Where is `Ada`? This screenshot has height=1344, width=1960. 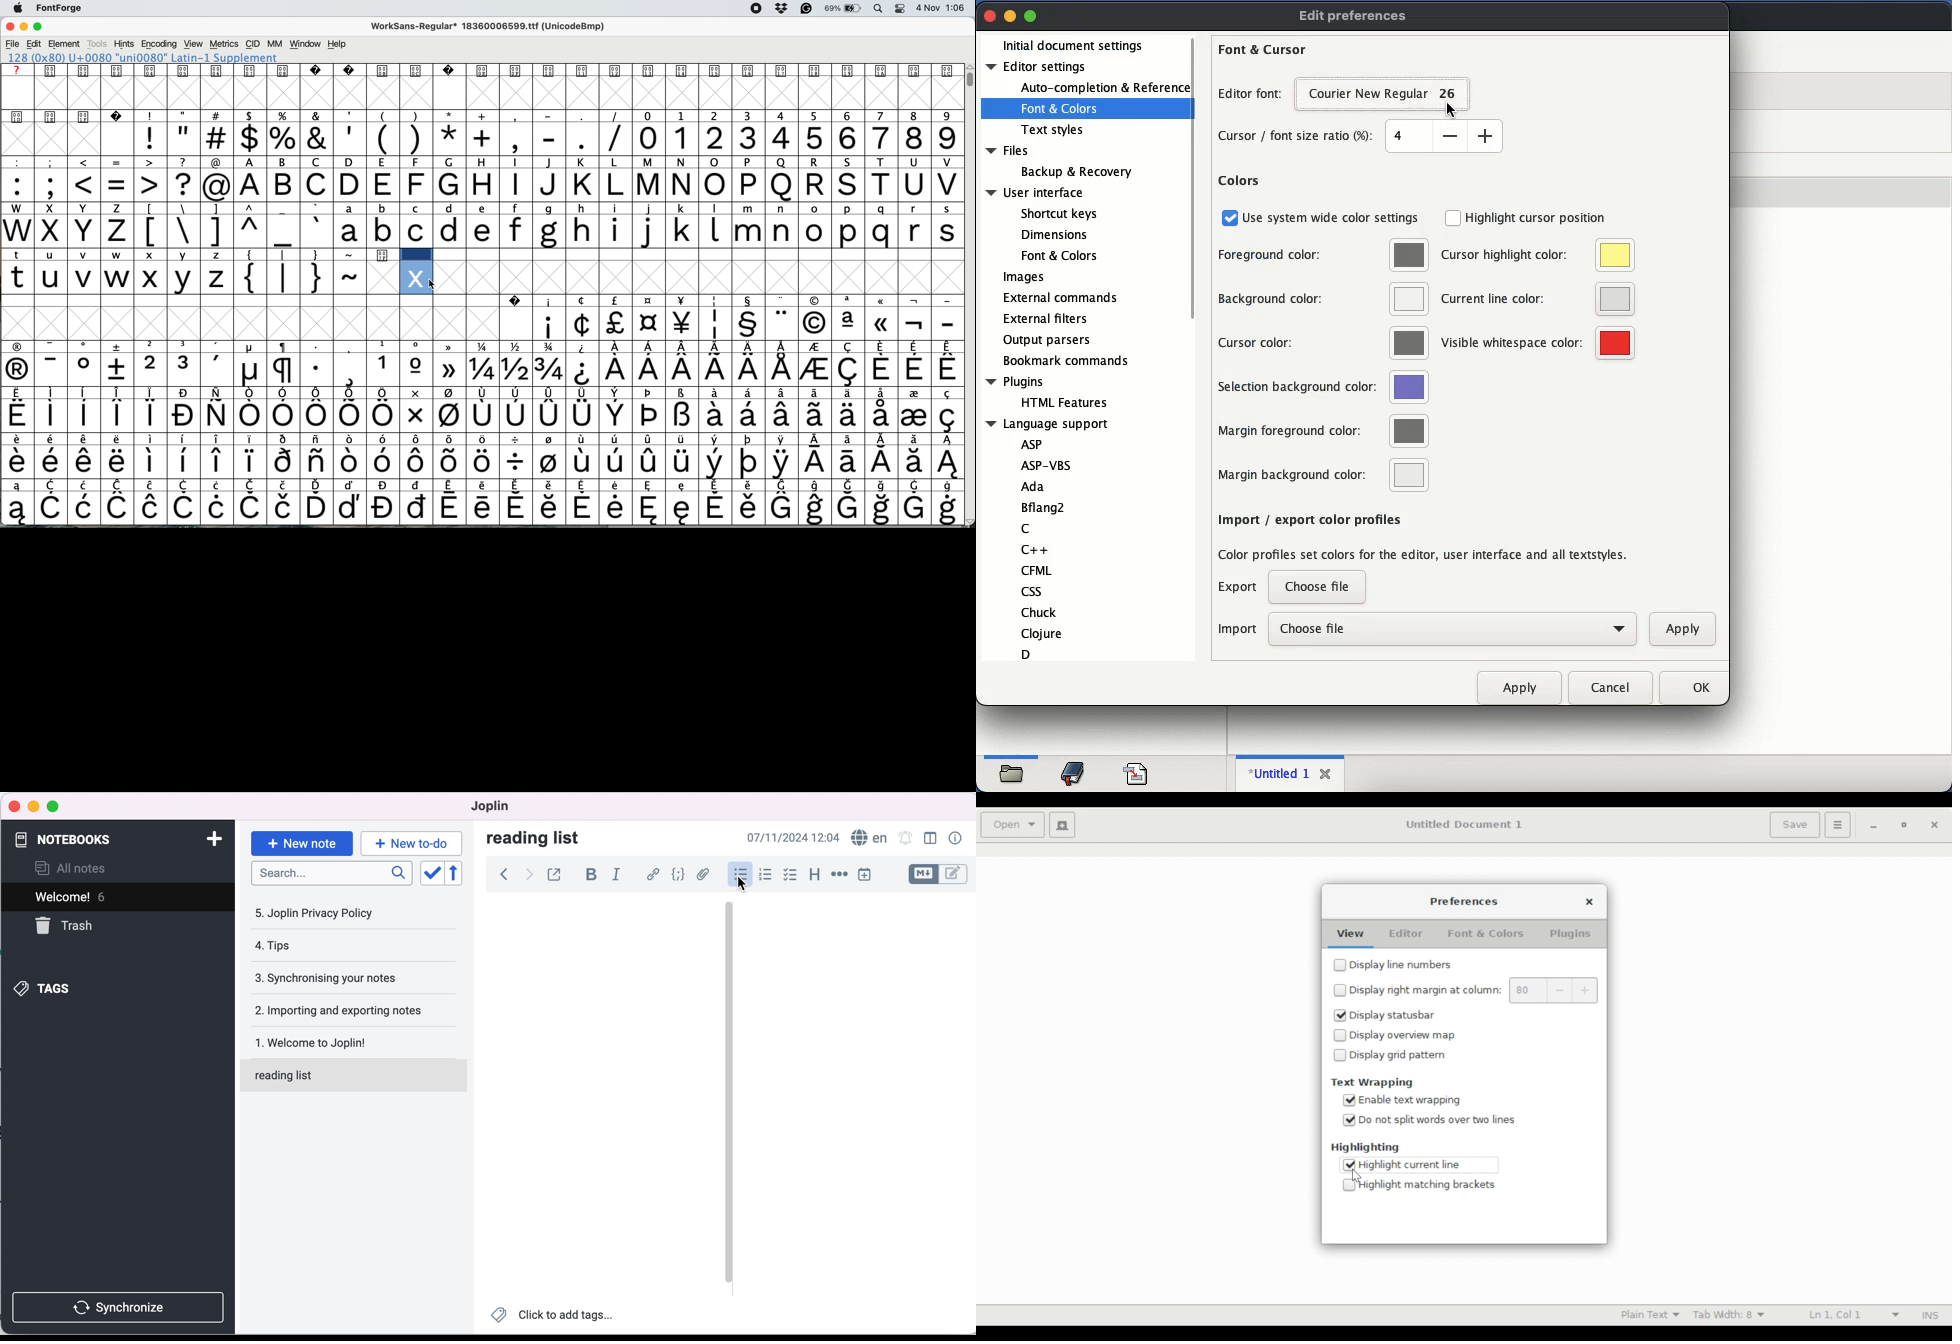
Ada is located at coordinates (1036, 487).